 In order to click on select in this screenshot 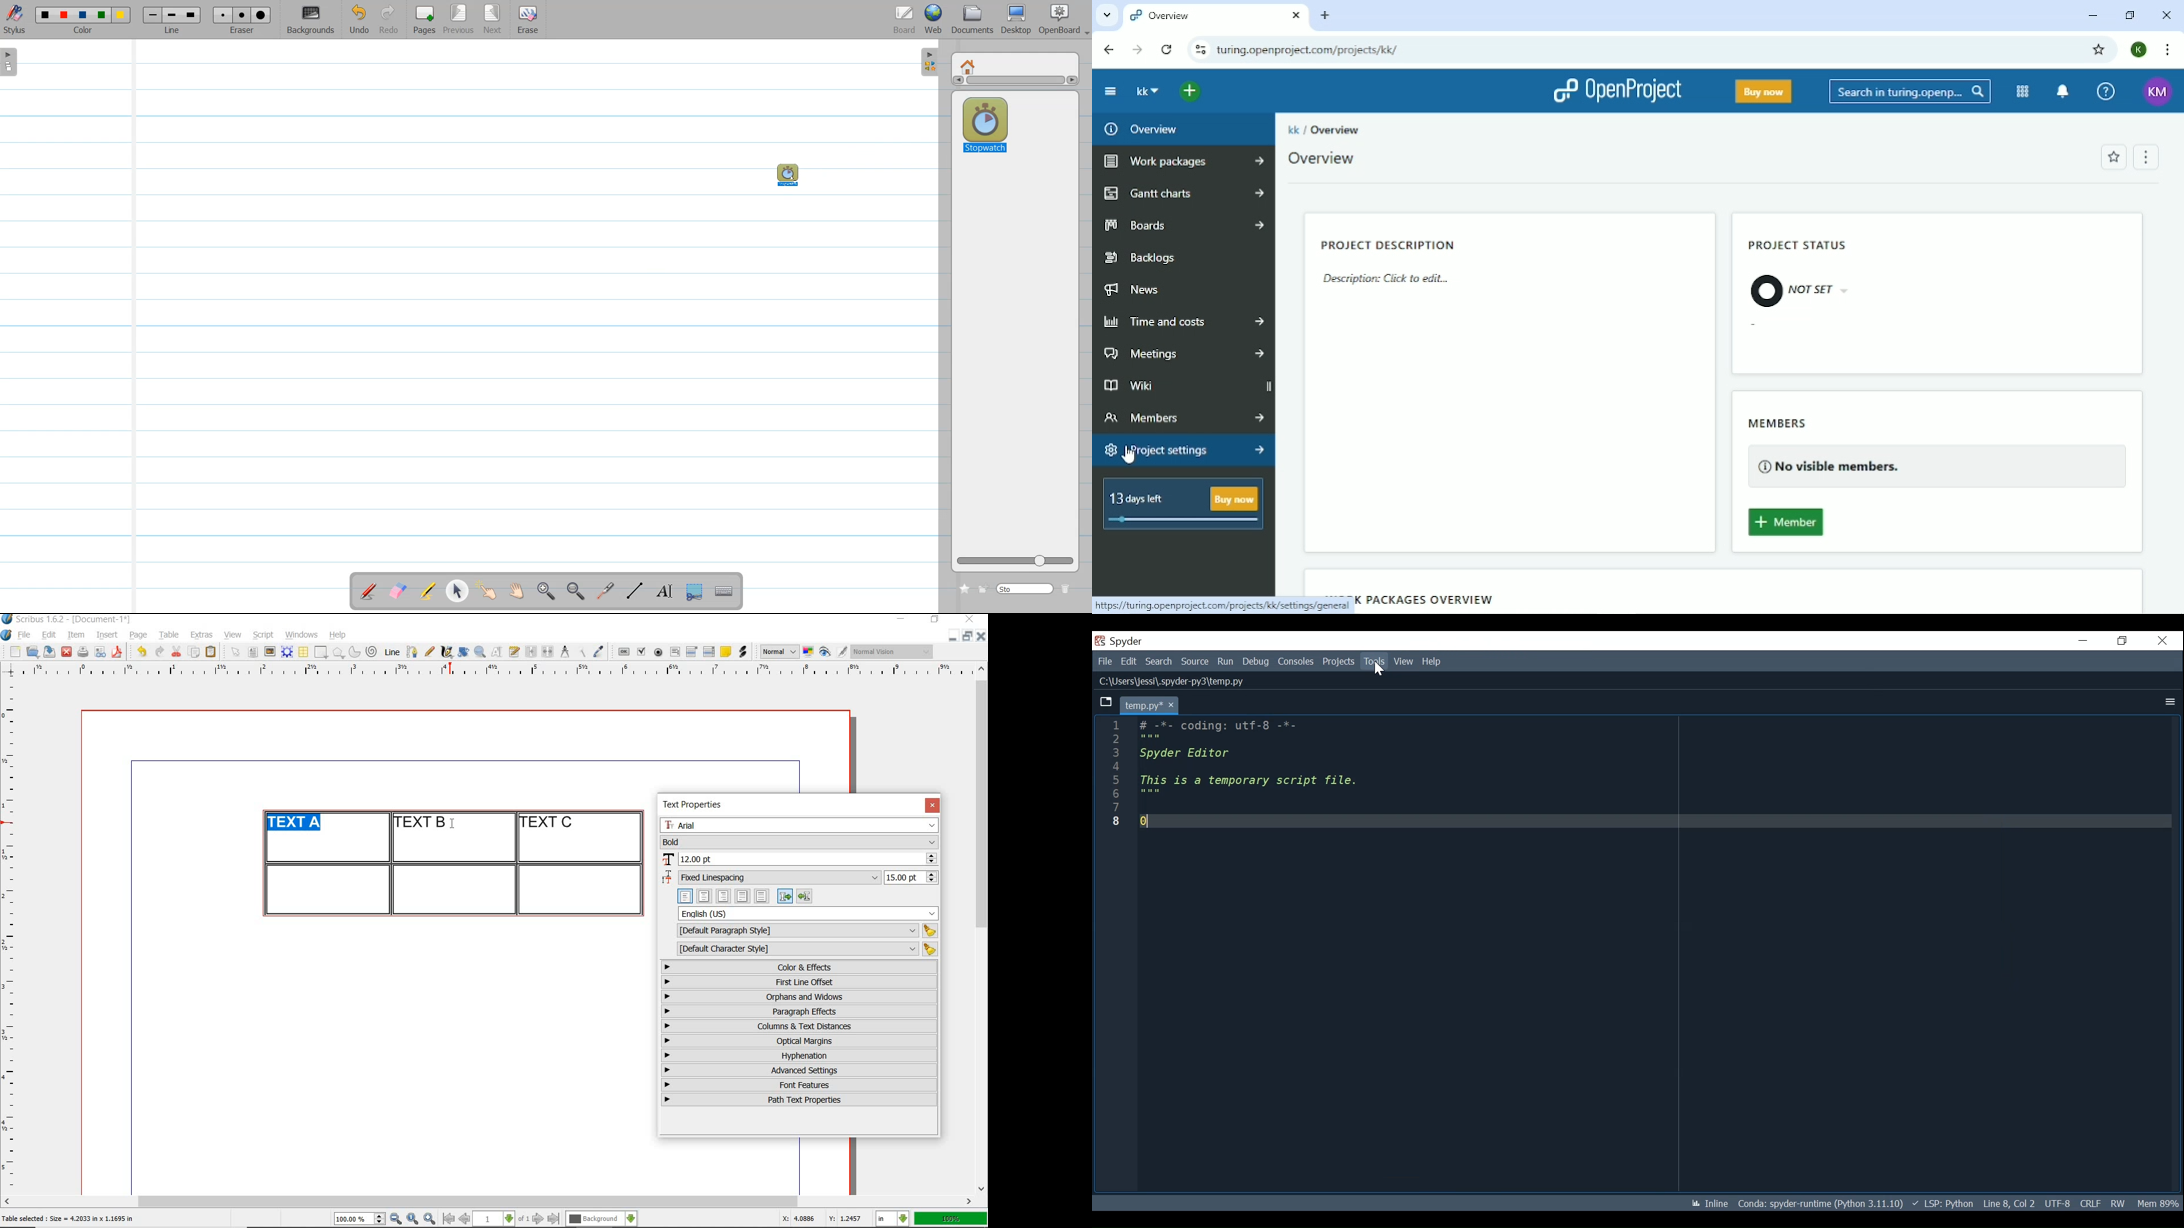, I will do `click(236, 653)`.